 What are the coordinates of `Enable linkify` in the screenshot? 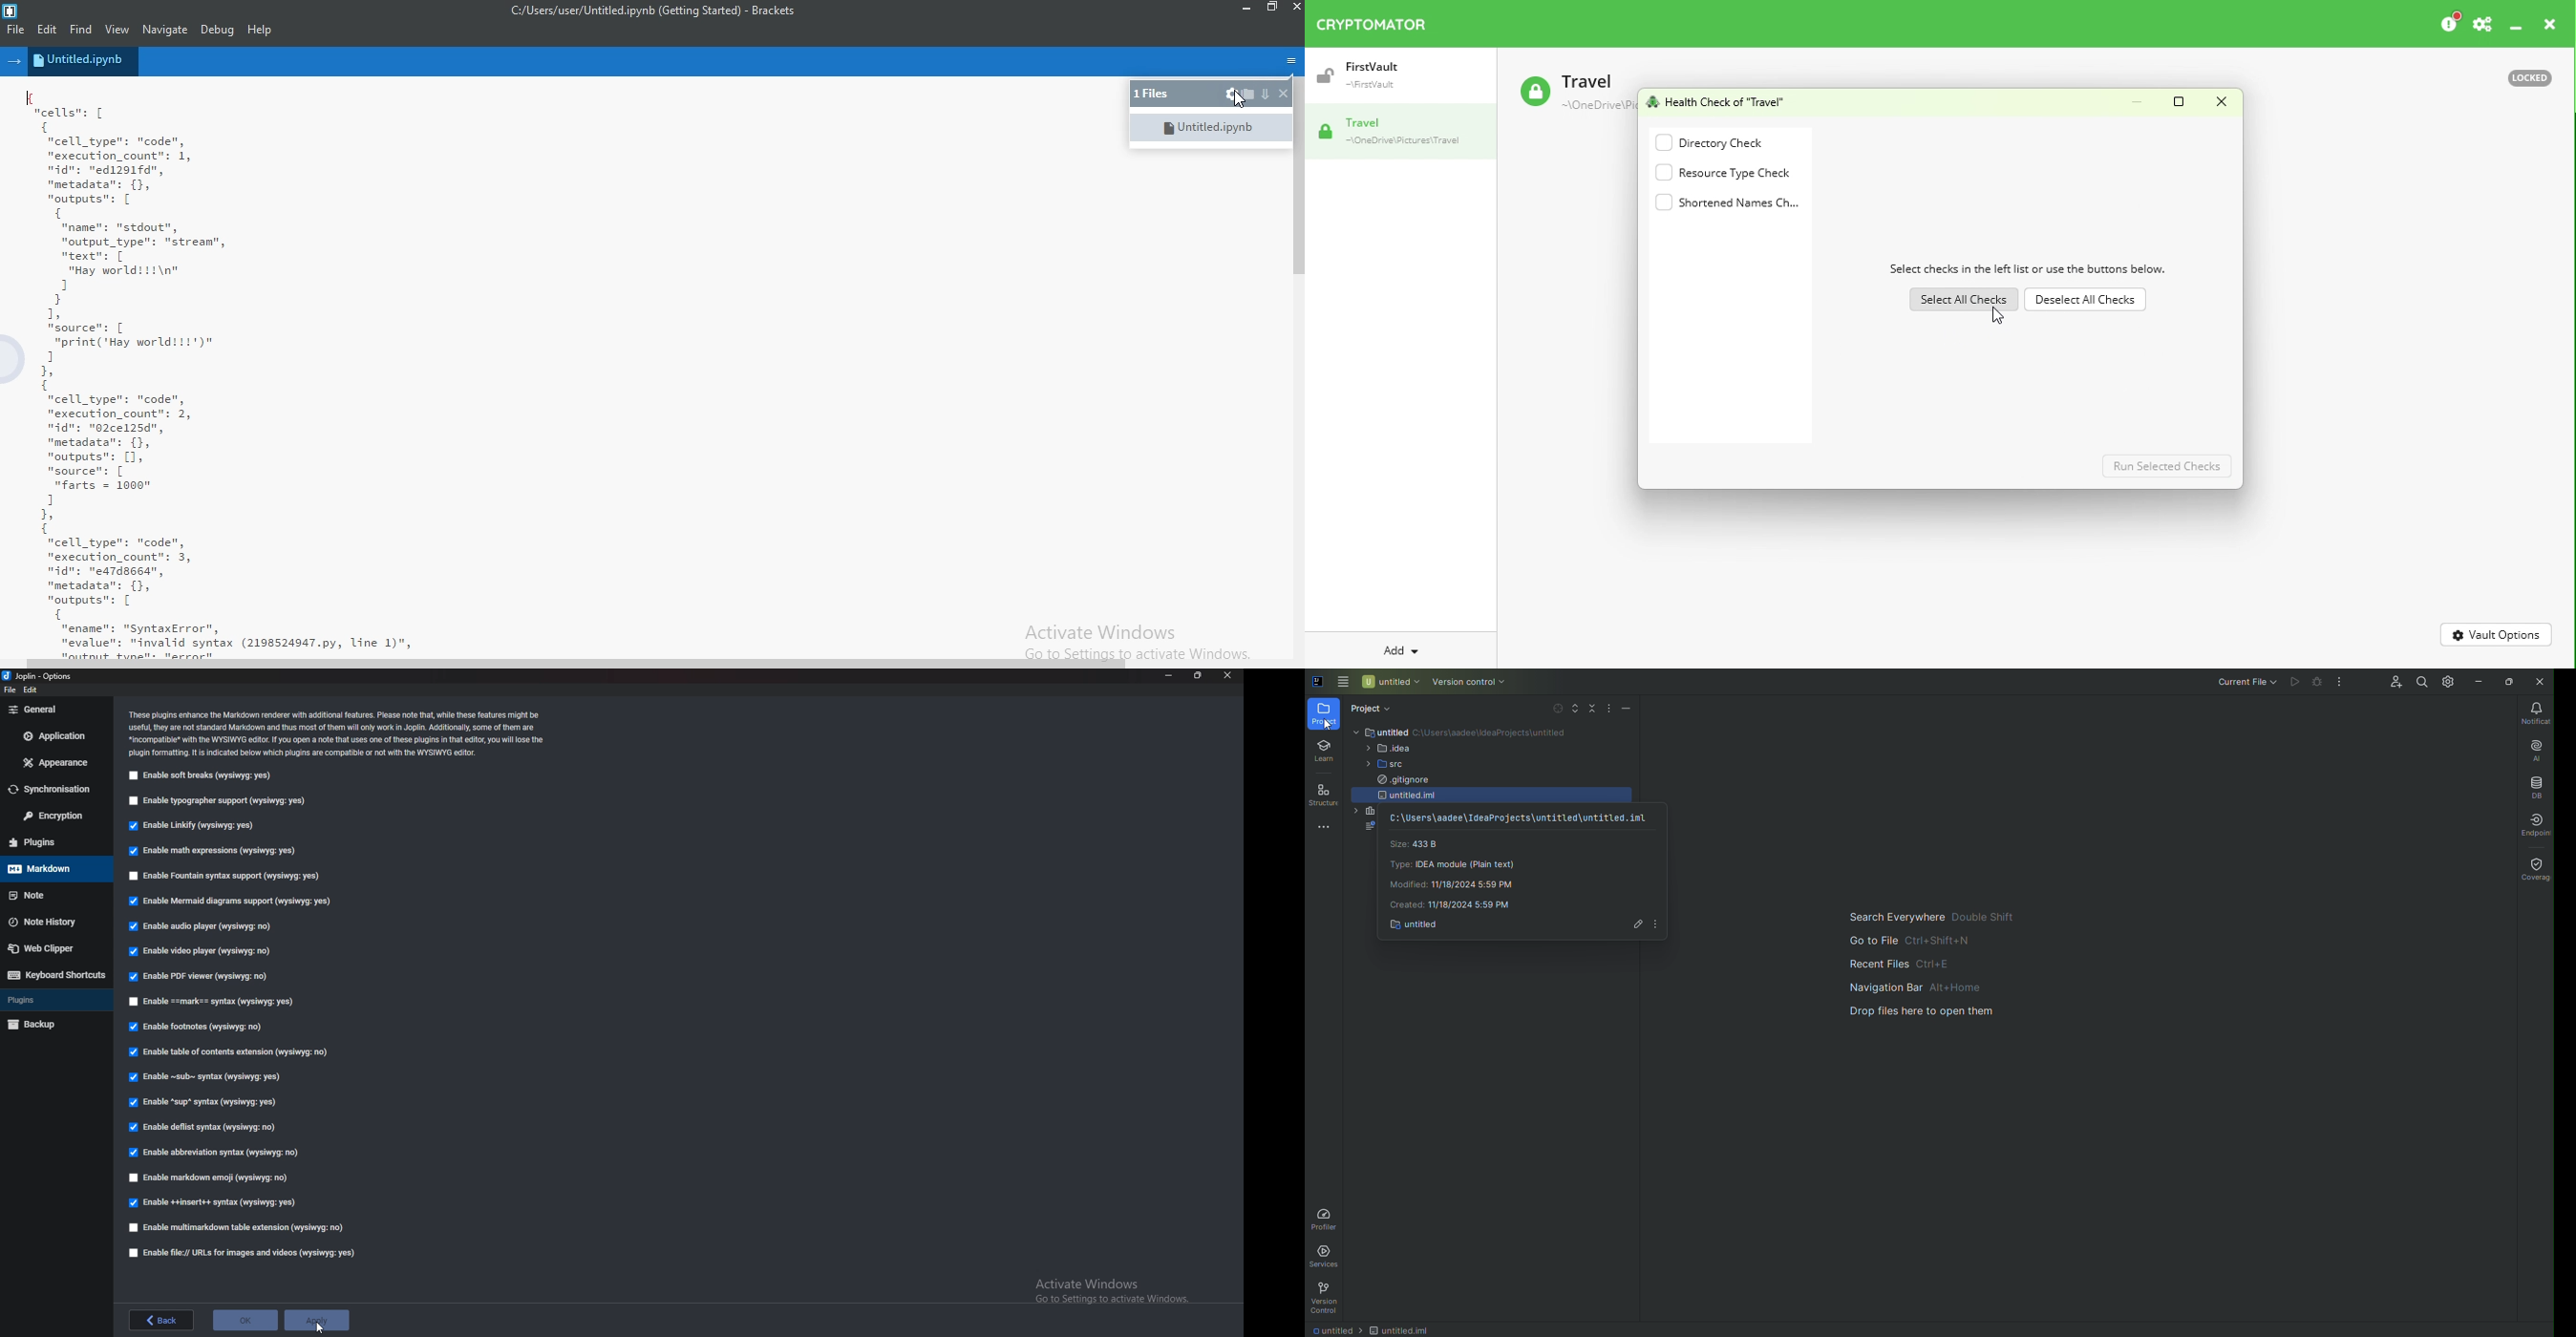 It's located at (194, 825).